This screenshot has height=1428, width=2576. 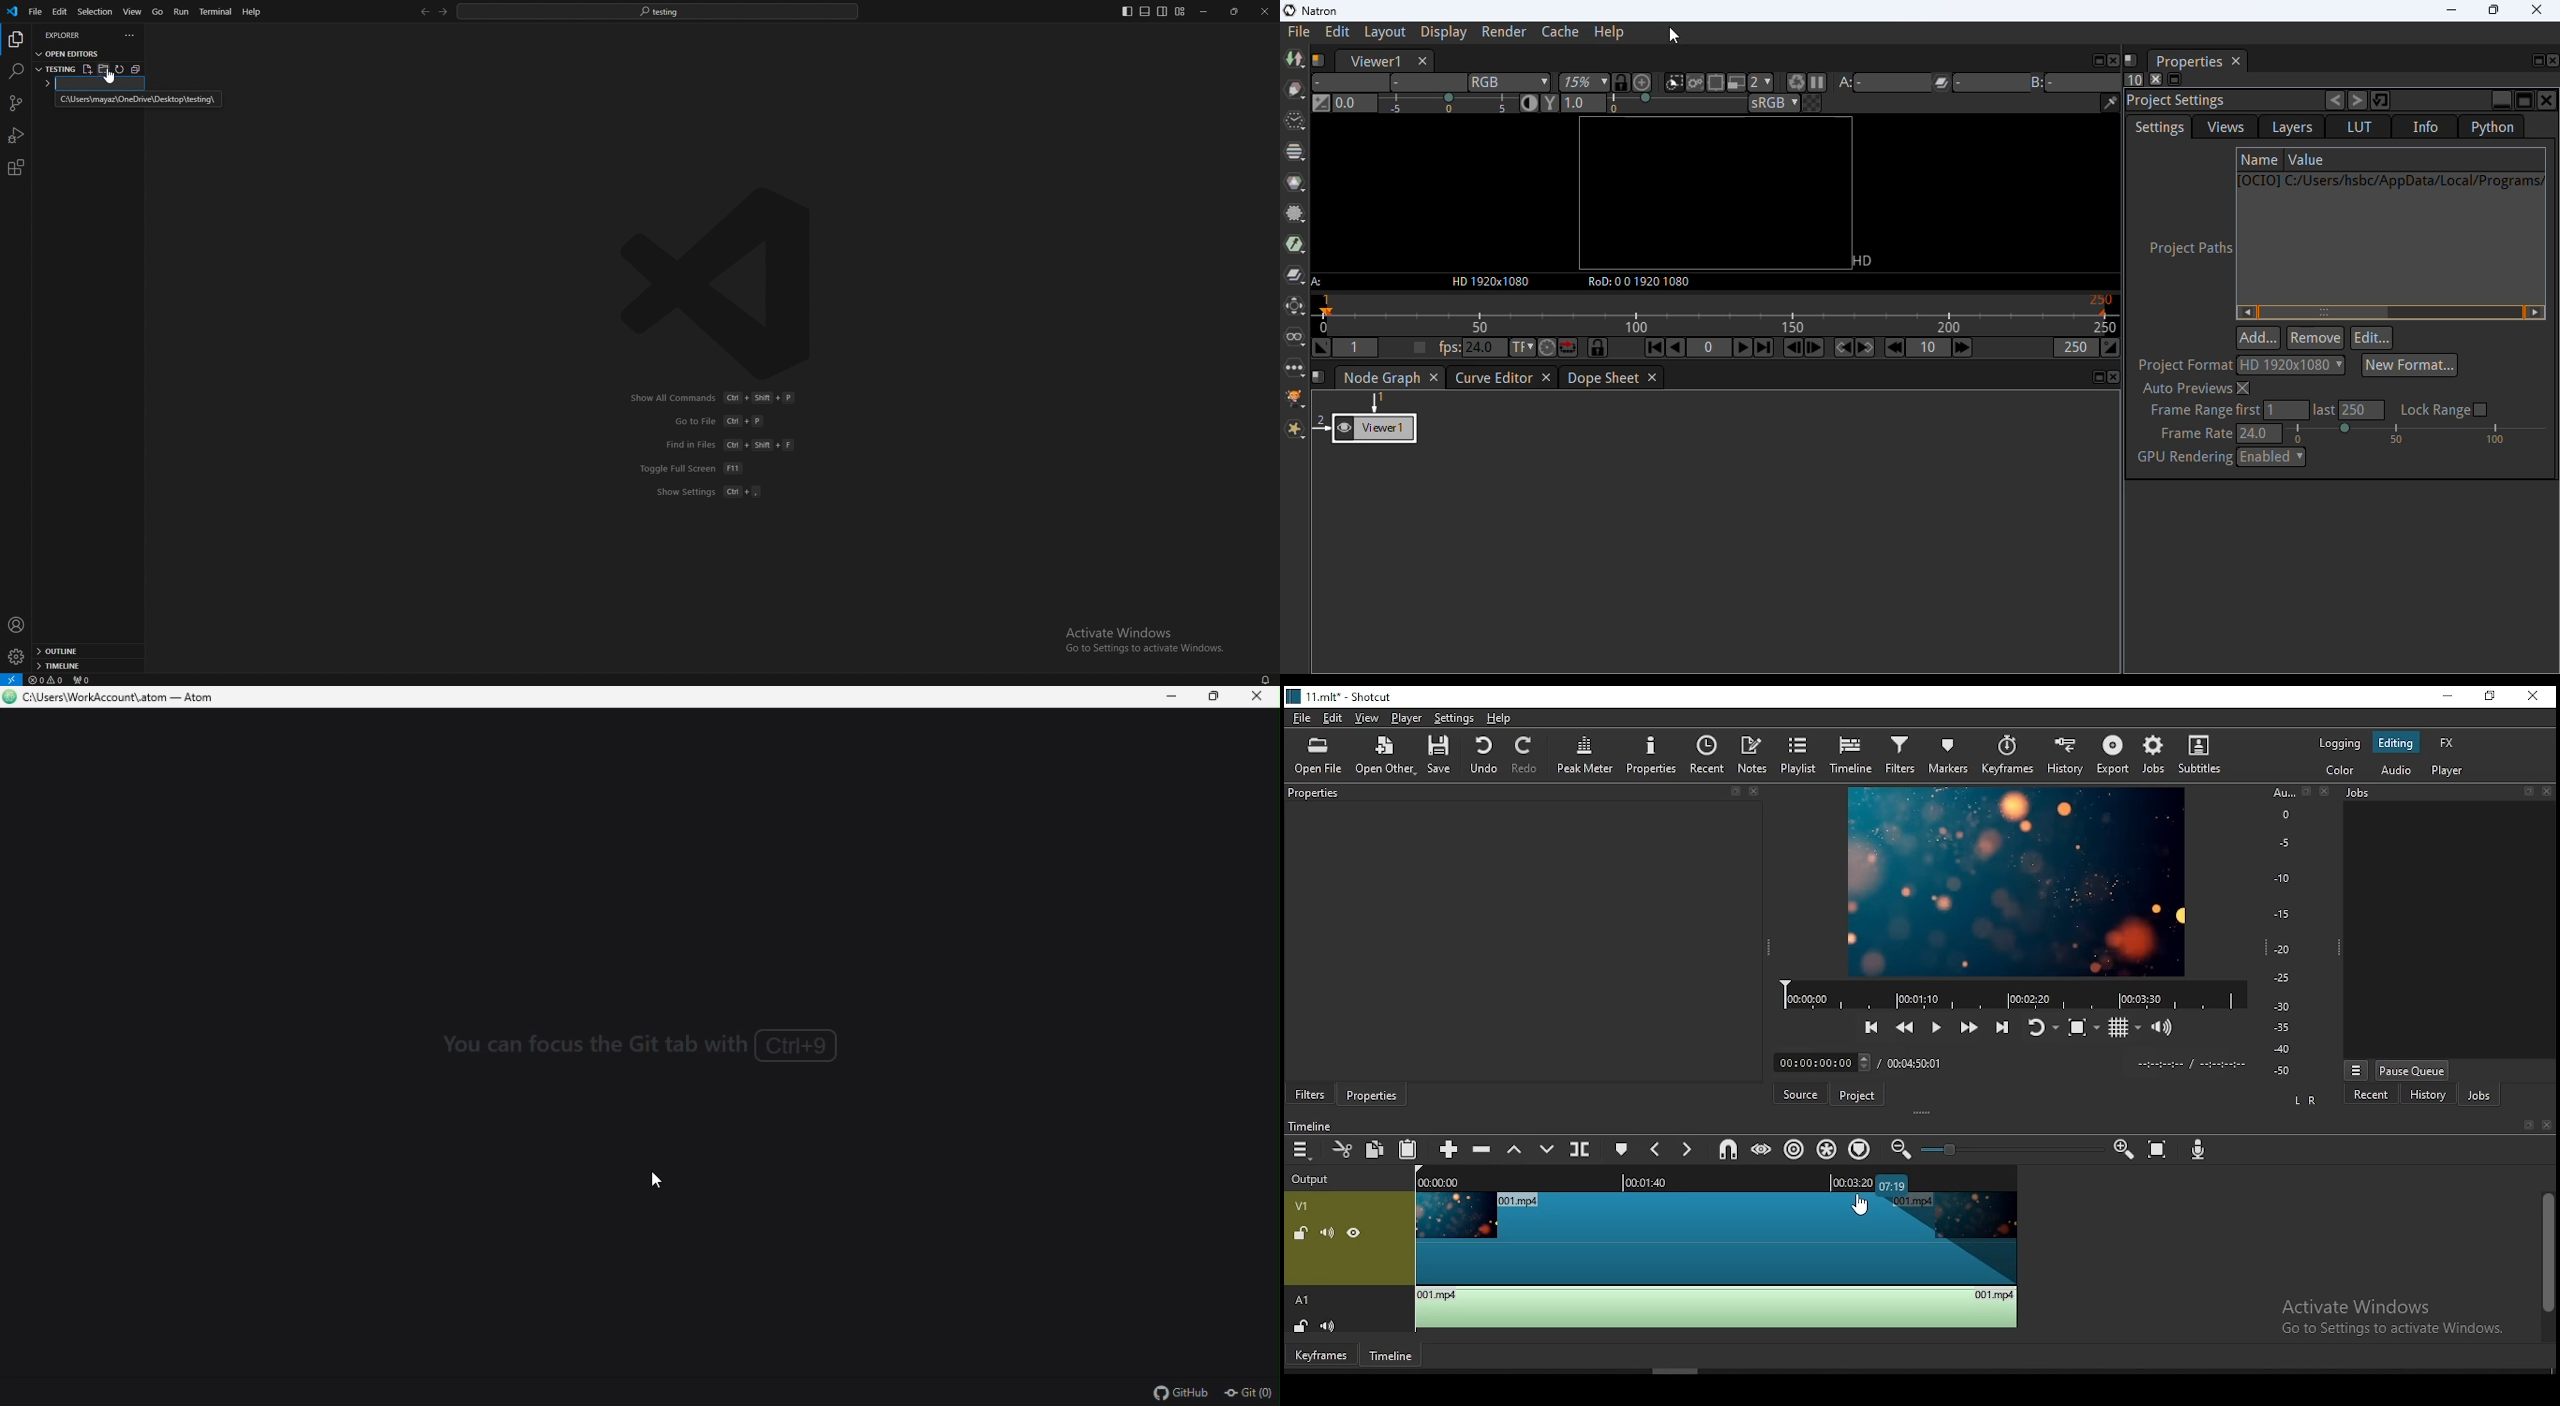 I want to click on keyframes, so click(x=1322, y=1358).